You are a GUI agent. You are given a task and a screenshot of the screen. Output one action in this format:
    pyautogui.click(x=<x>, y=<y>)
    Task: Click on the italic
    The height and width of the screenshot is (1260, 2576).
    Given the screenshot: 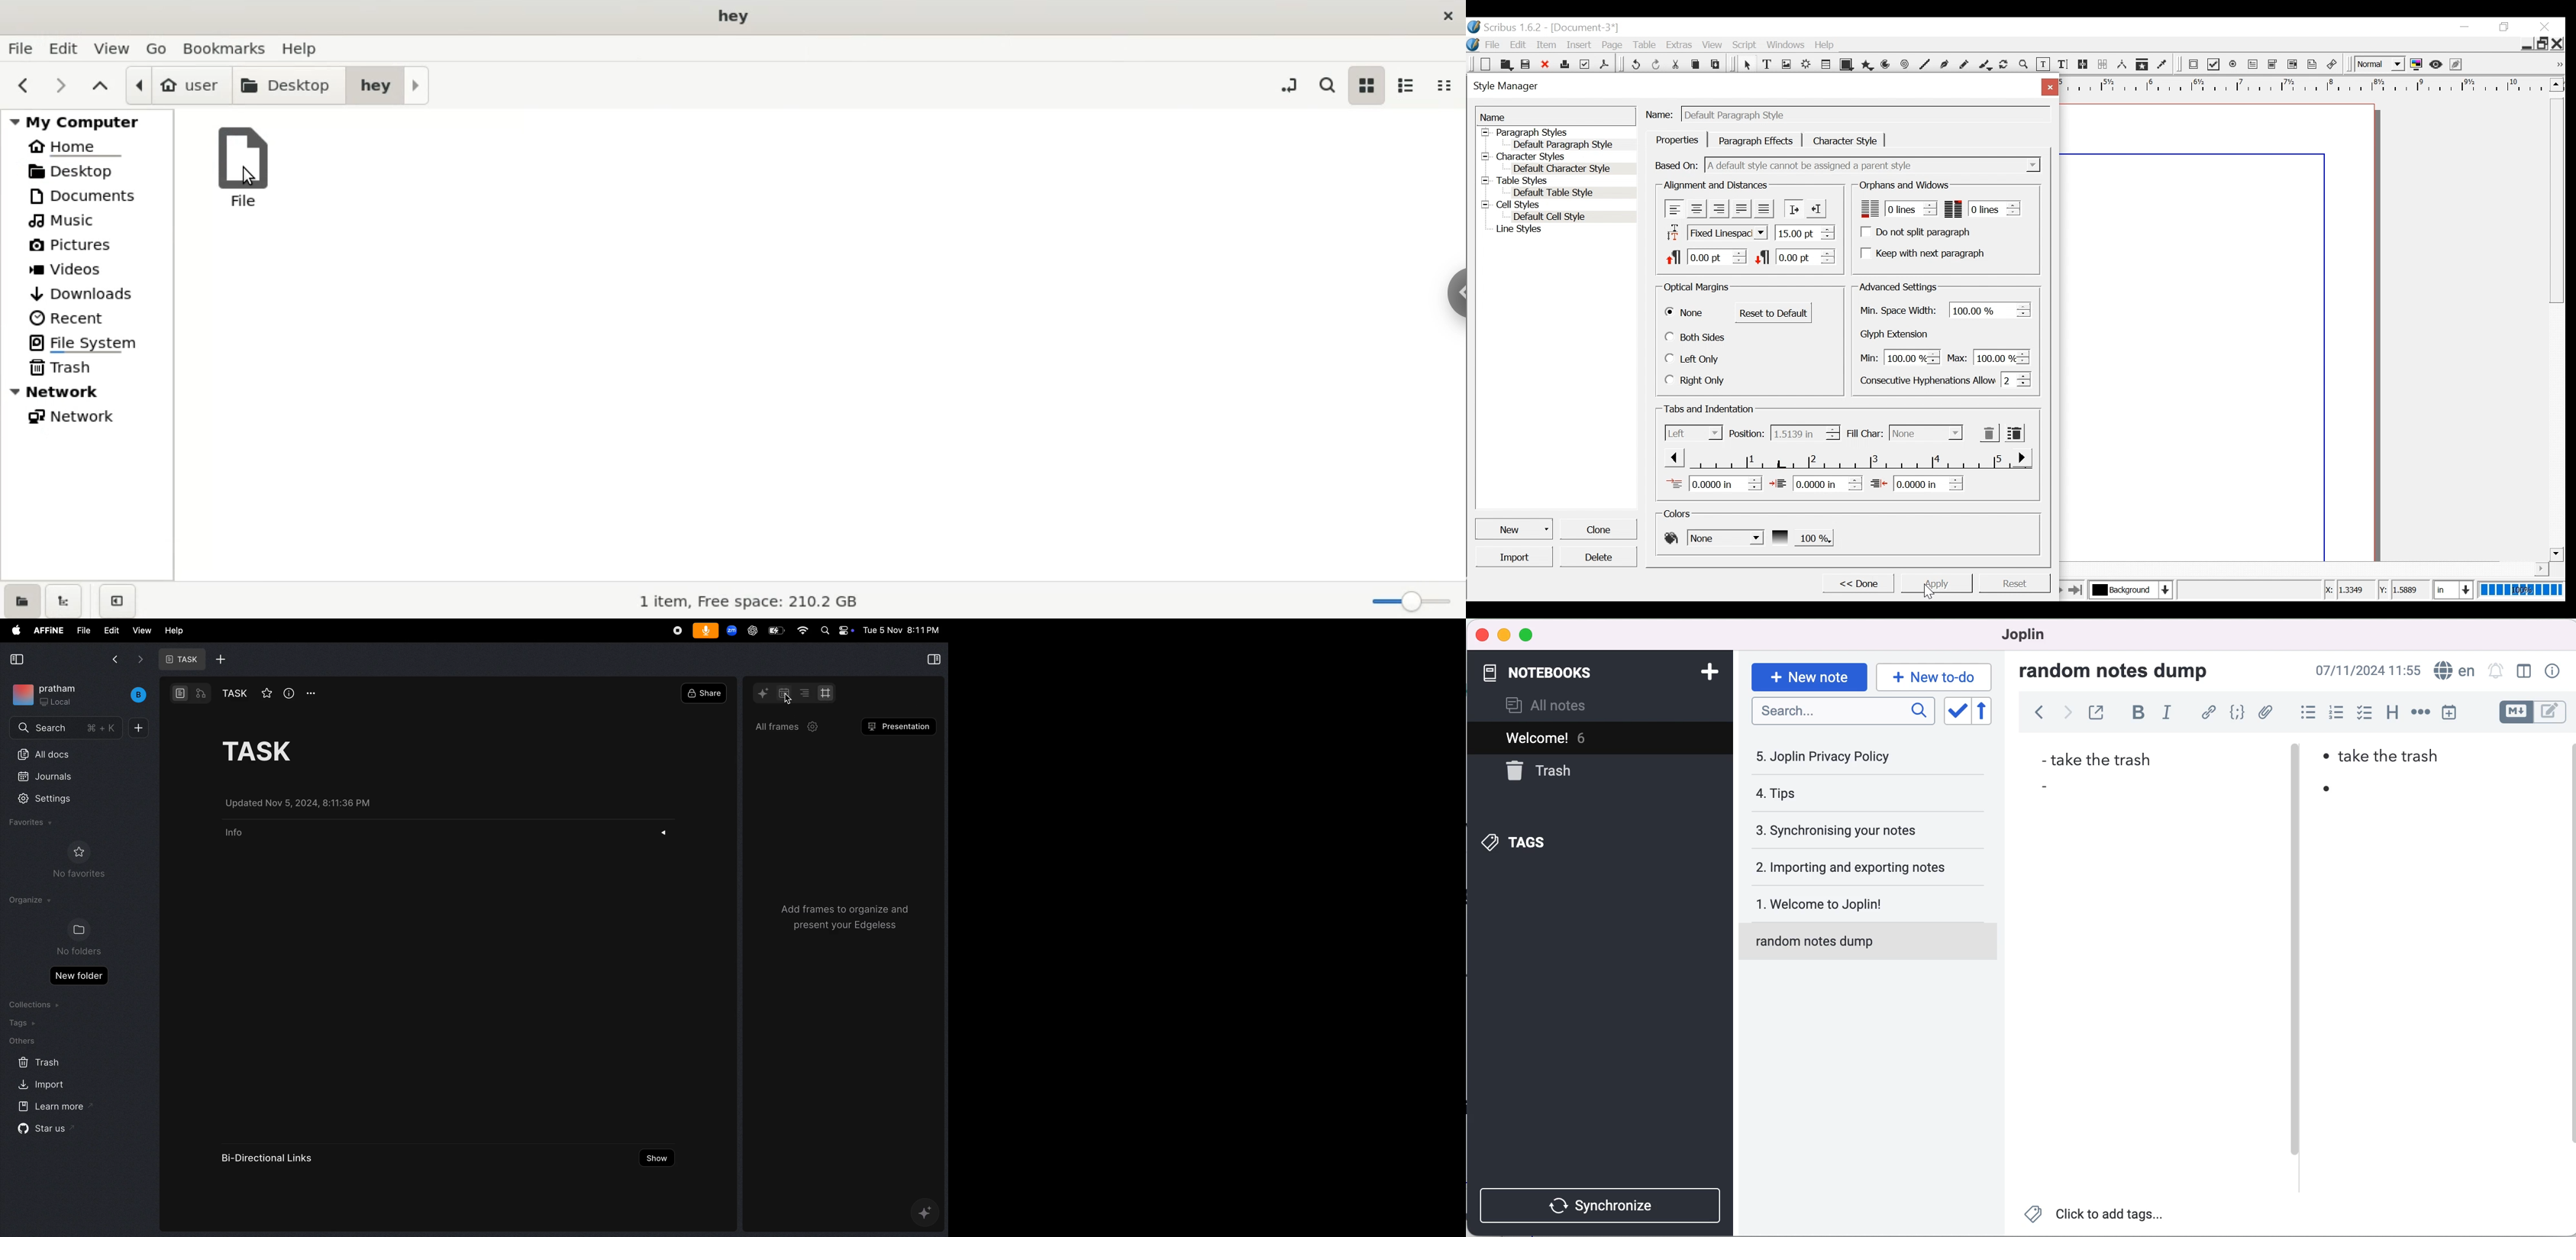 What is the action you would take?
    pyautogui.click(x=2169, y=716)
    